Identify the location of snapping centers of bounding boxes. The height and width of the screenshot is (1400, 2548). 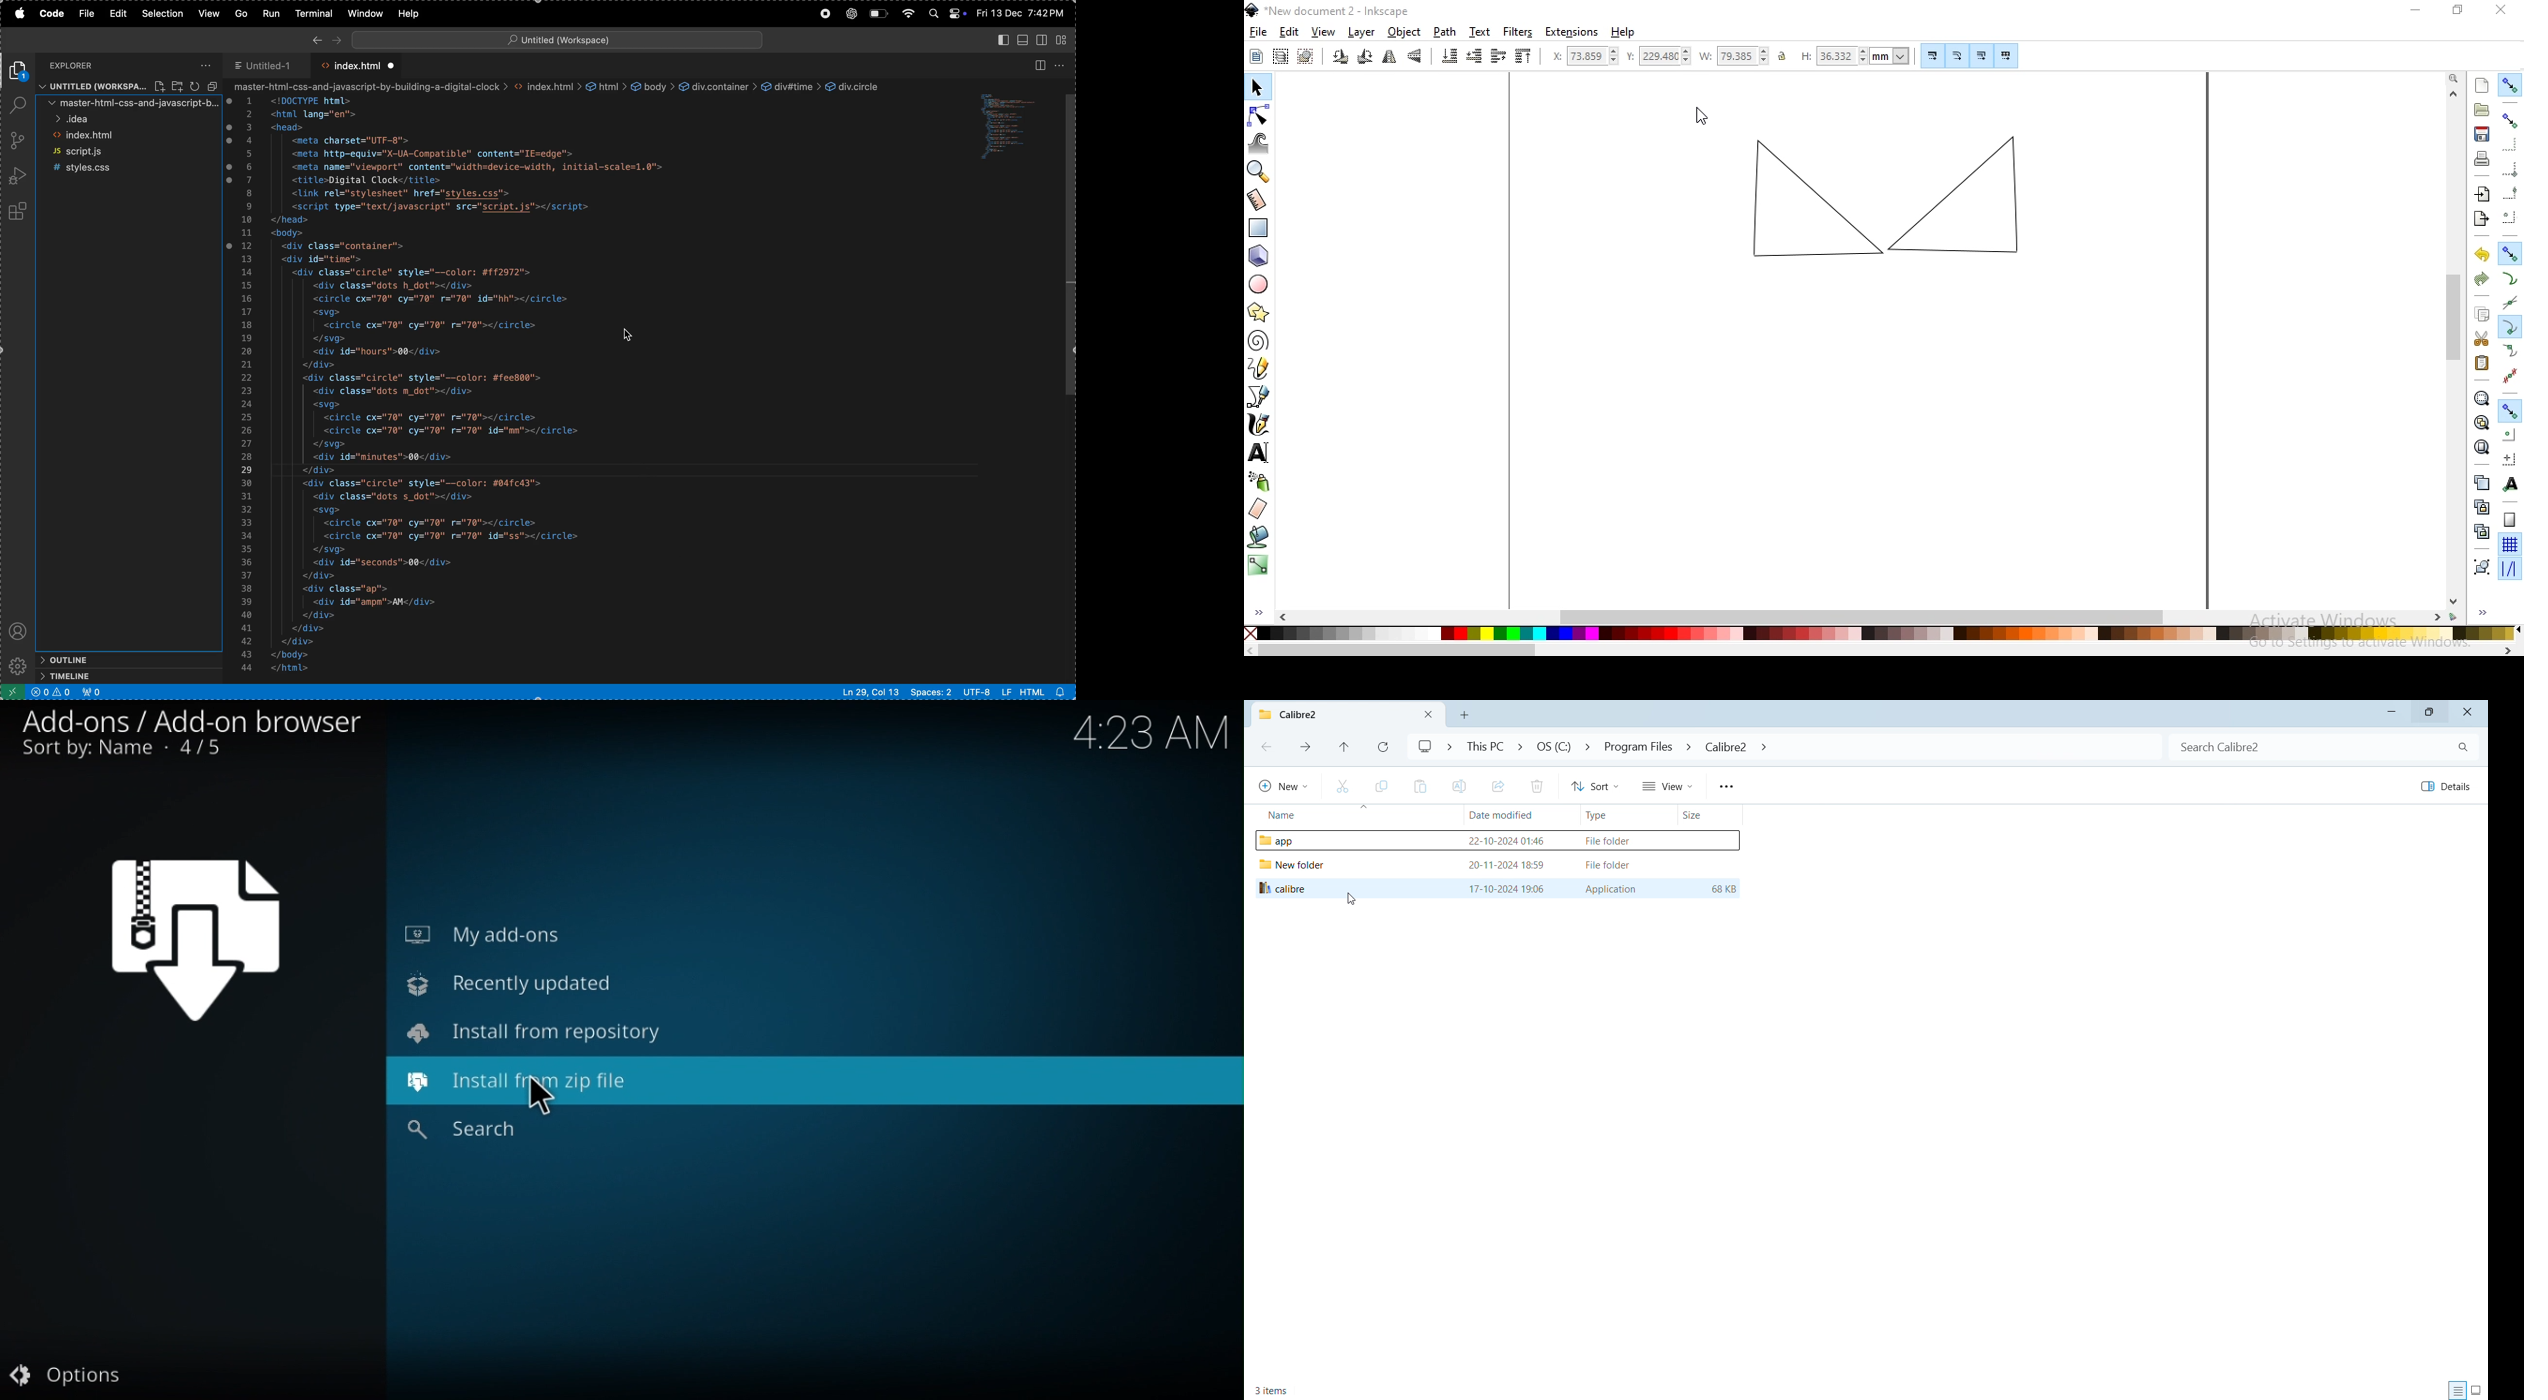
(2507, 216).